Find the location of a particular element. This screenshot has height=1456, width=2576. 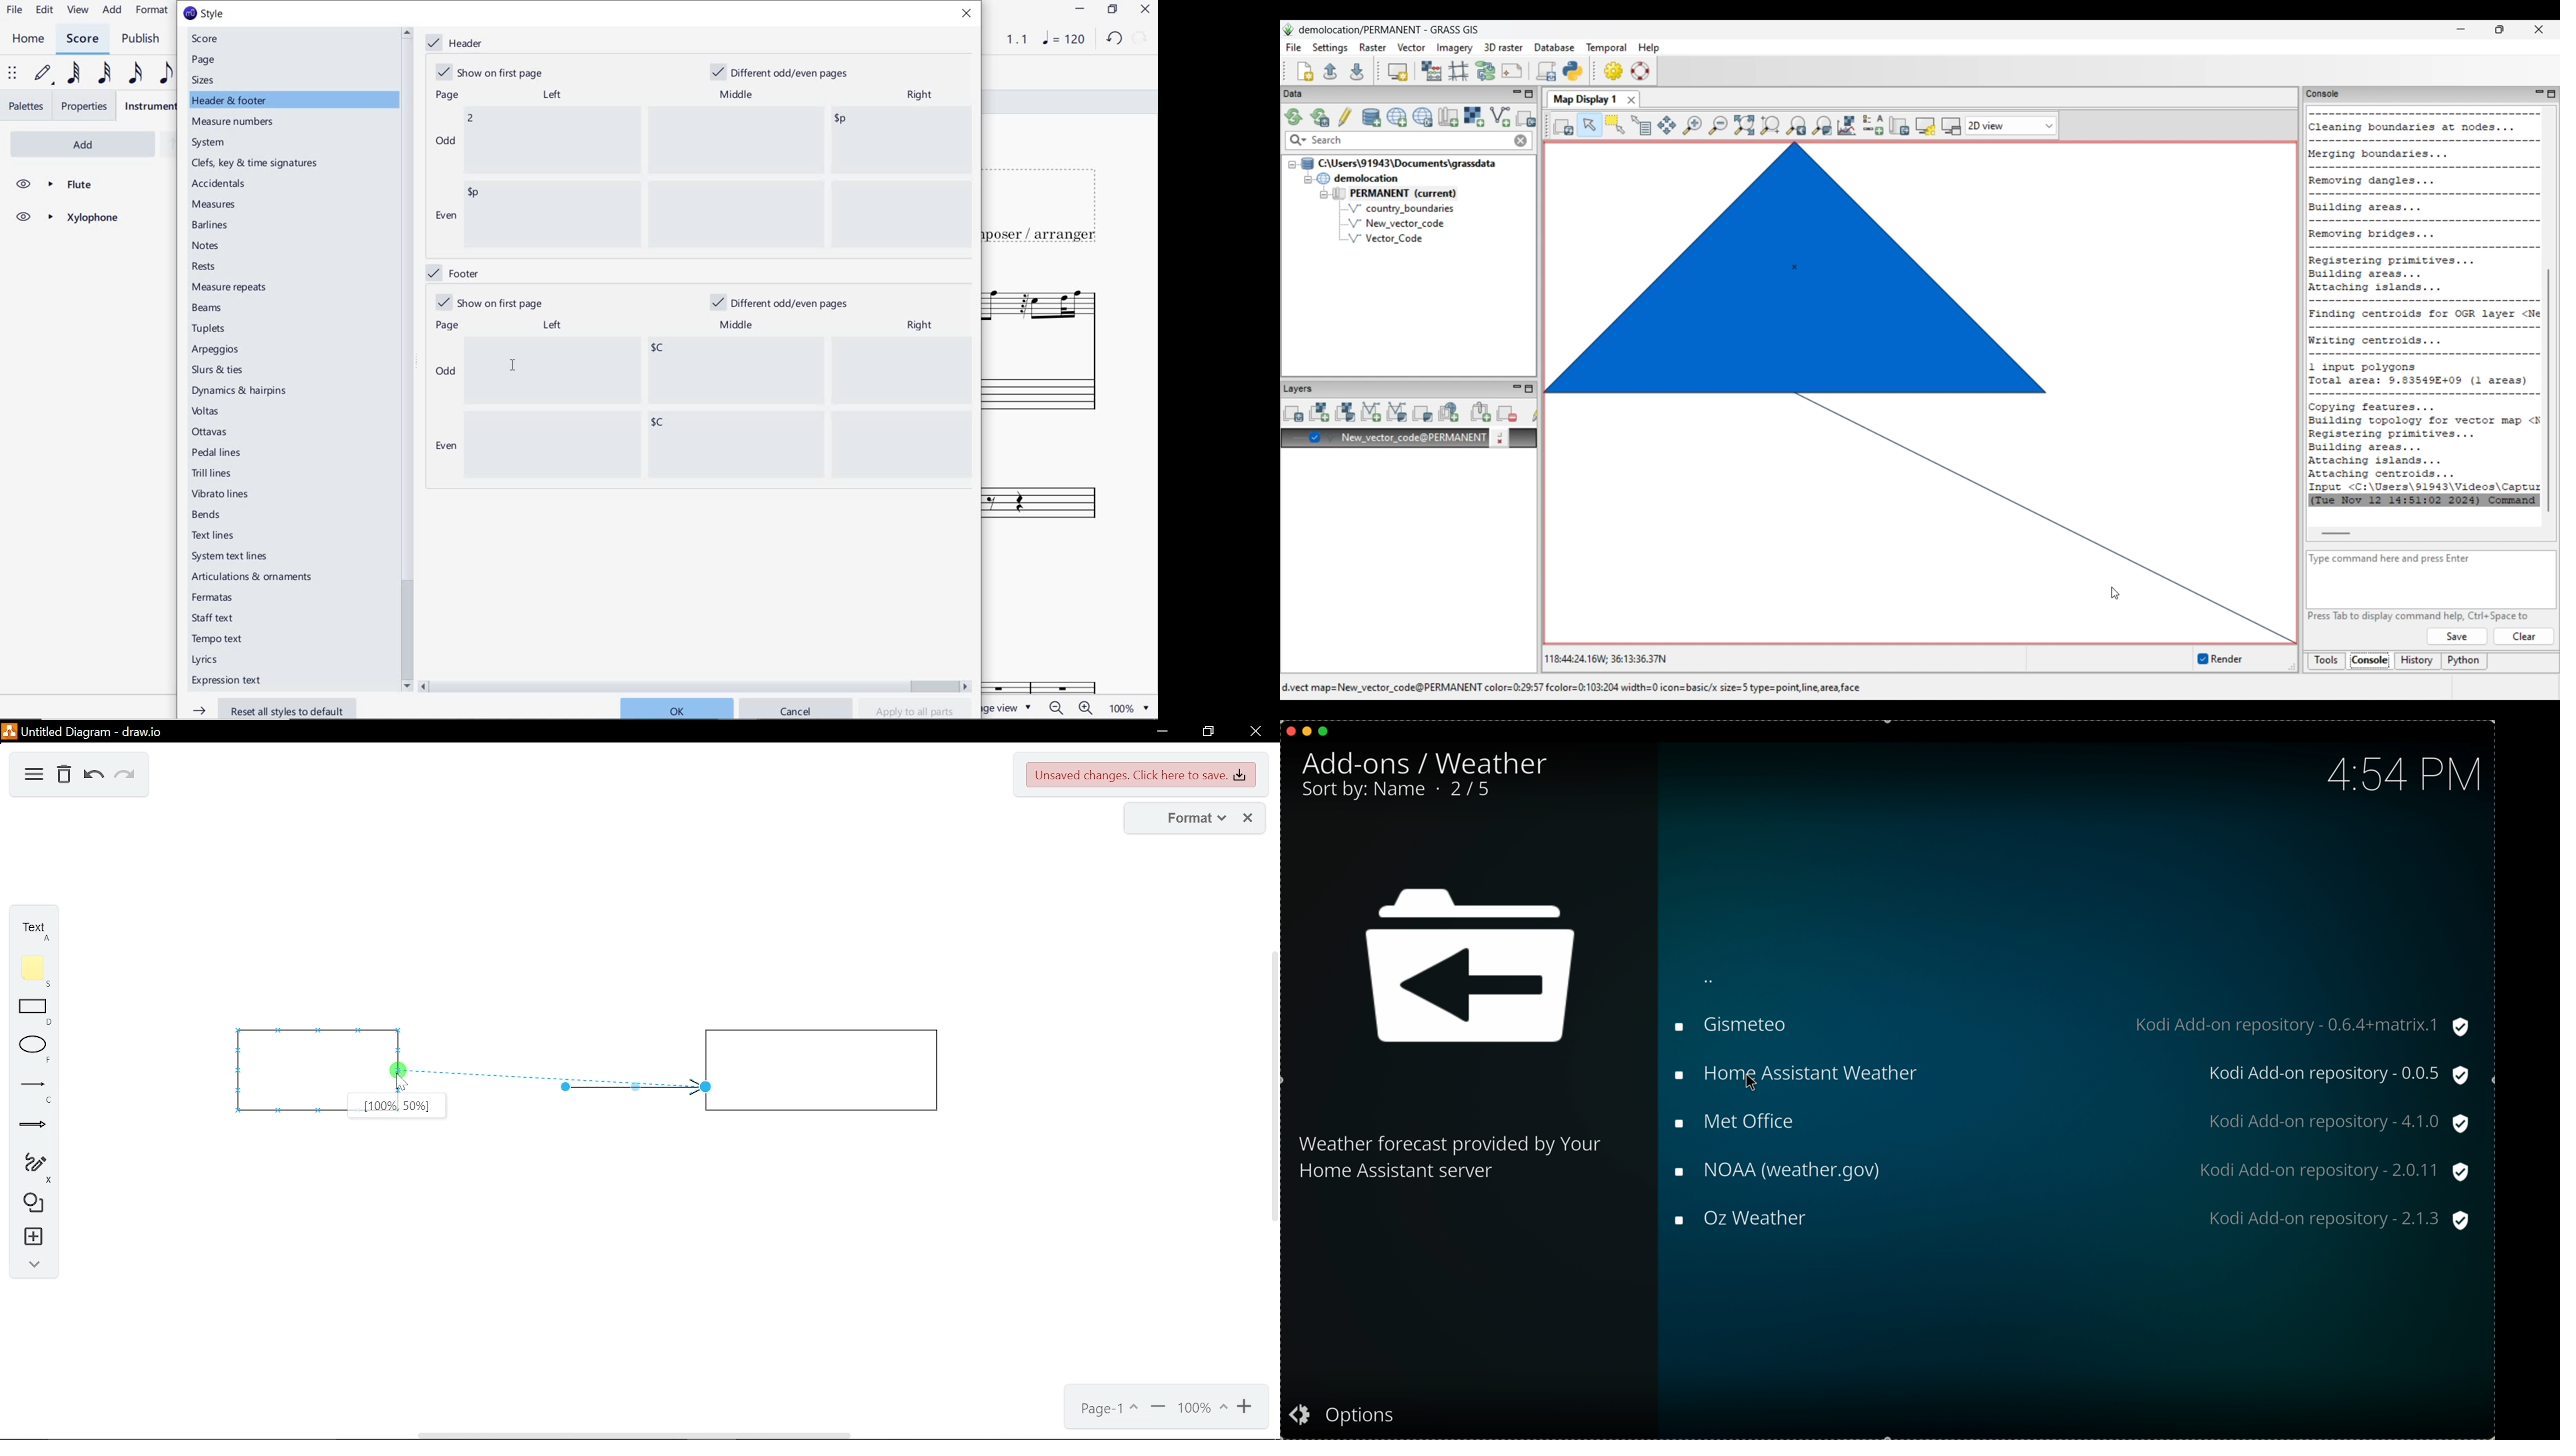

64TH NOTE is located at coordinates (71, 74).